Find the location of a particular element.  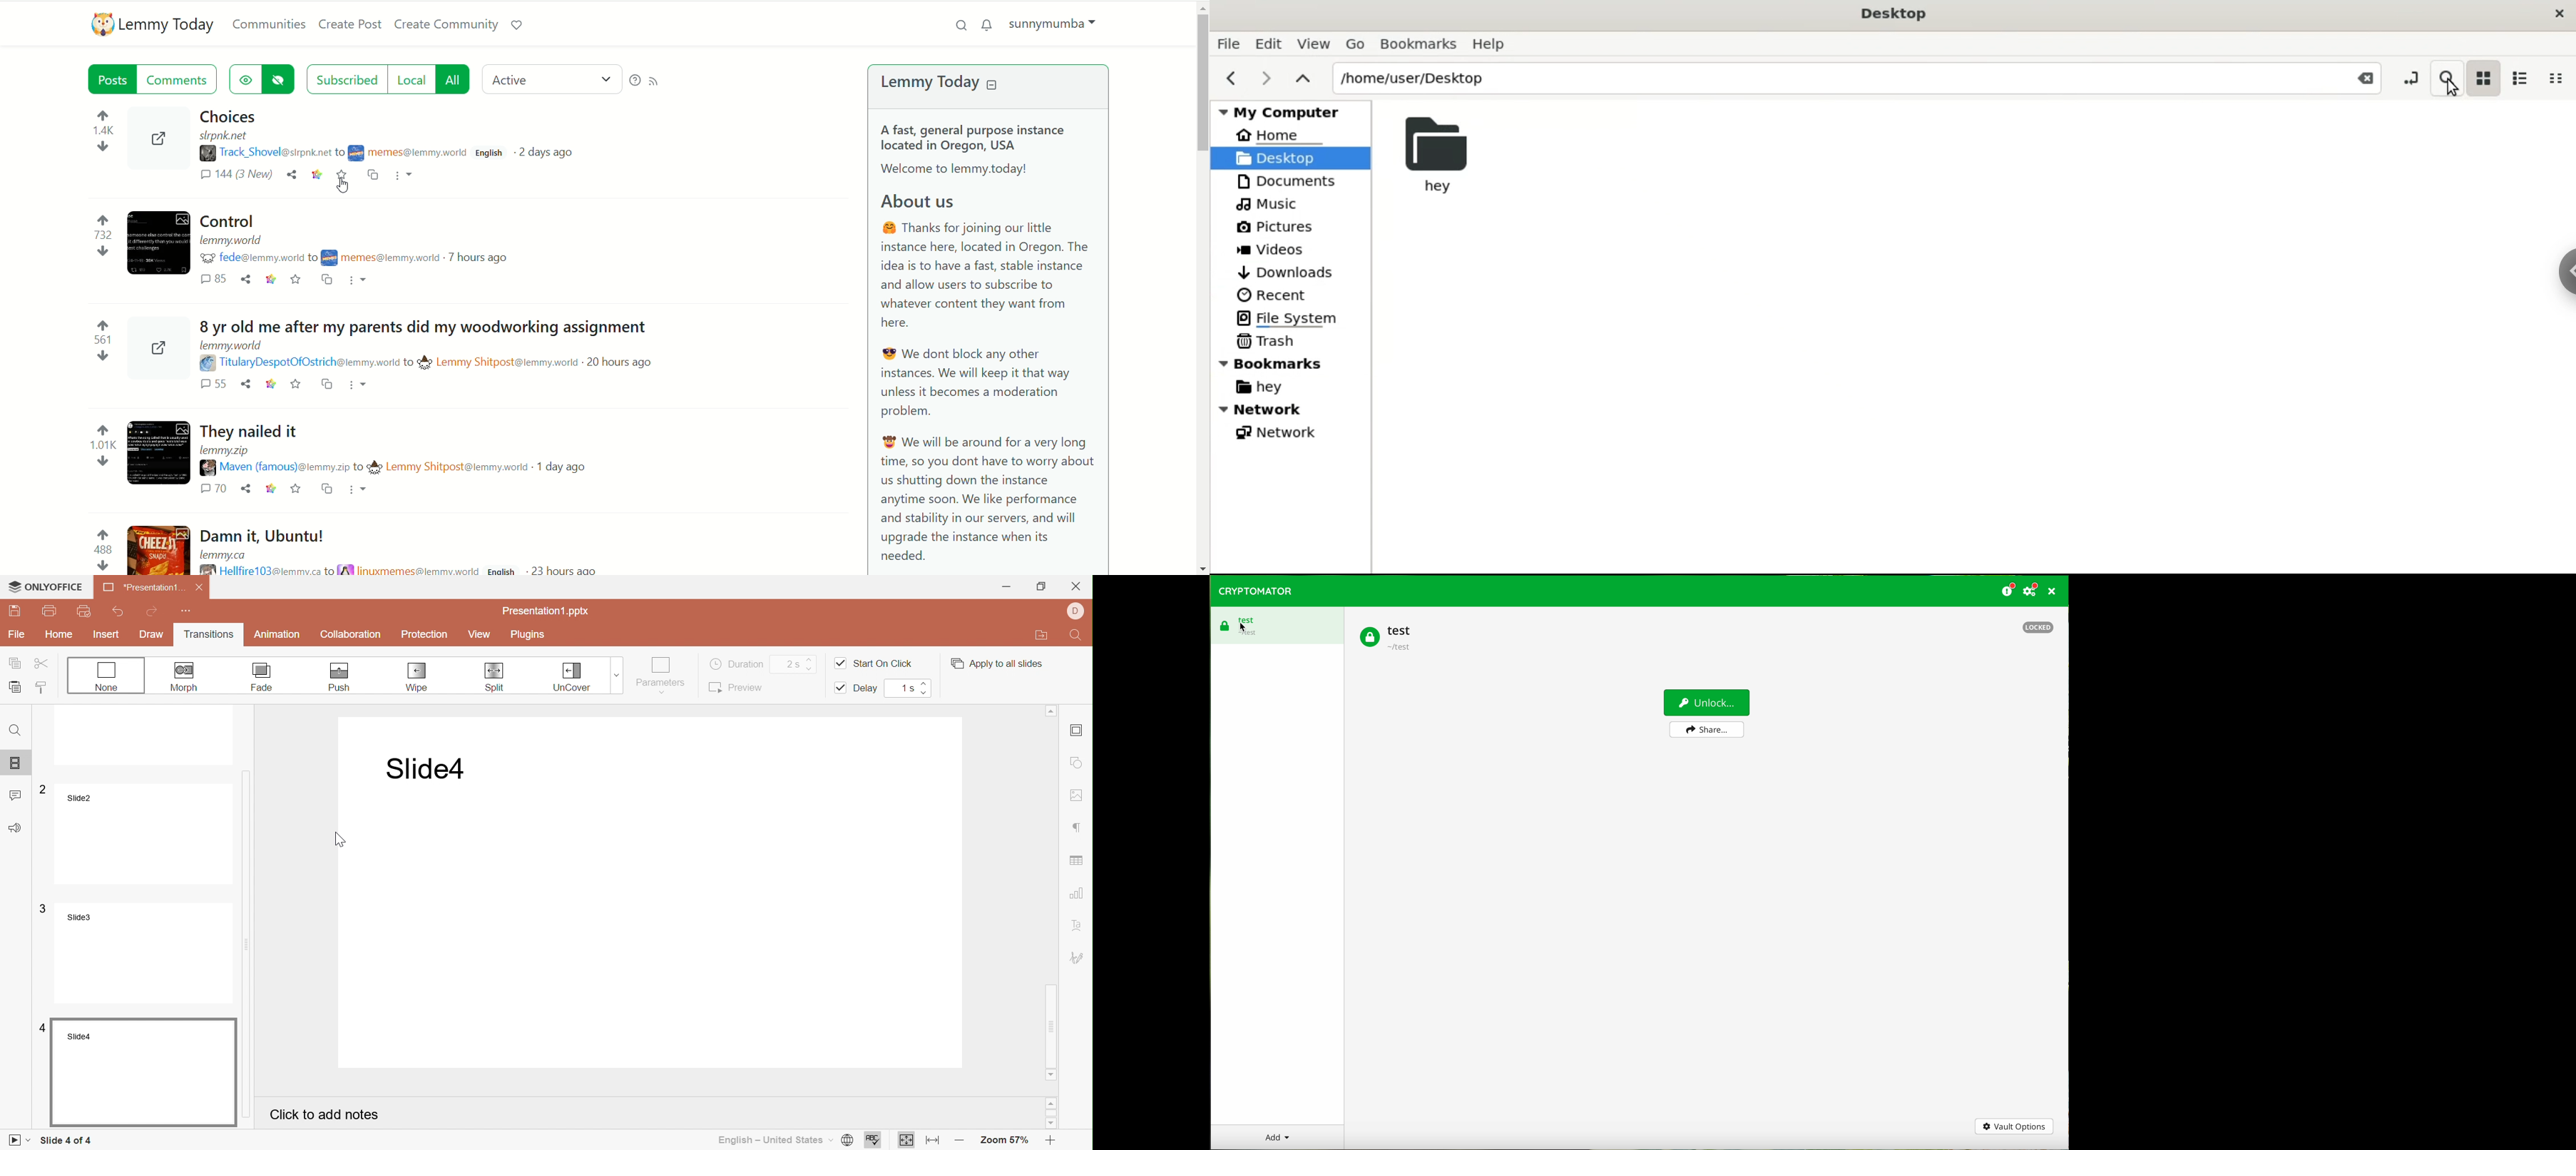

share is located at coordinates (248, 280).